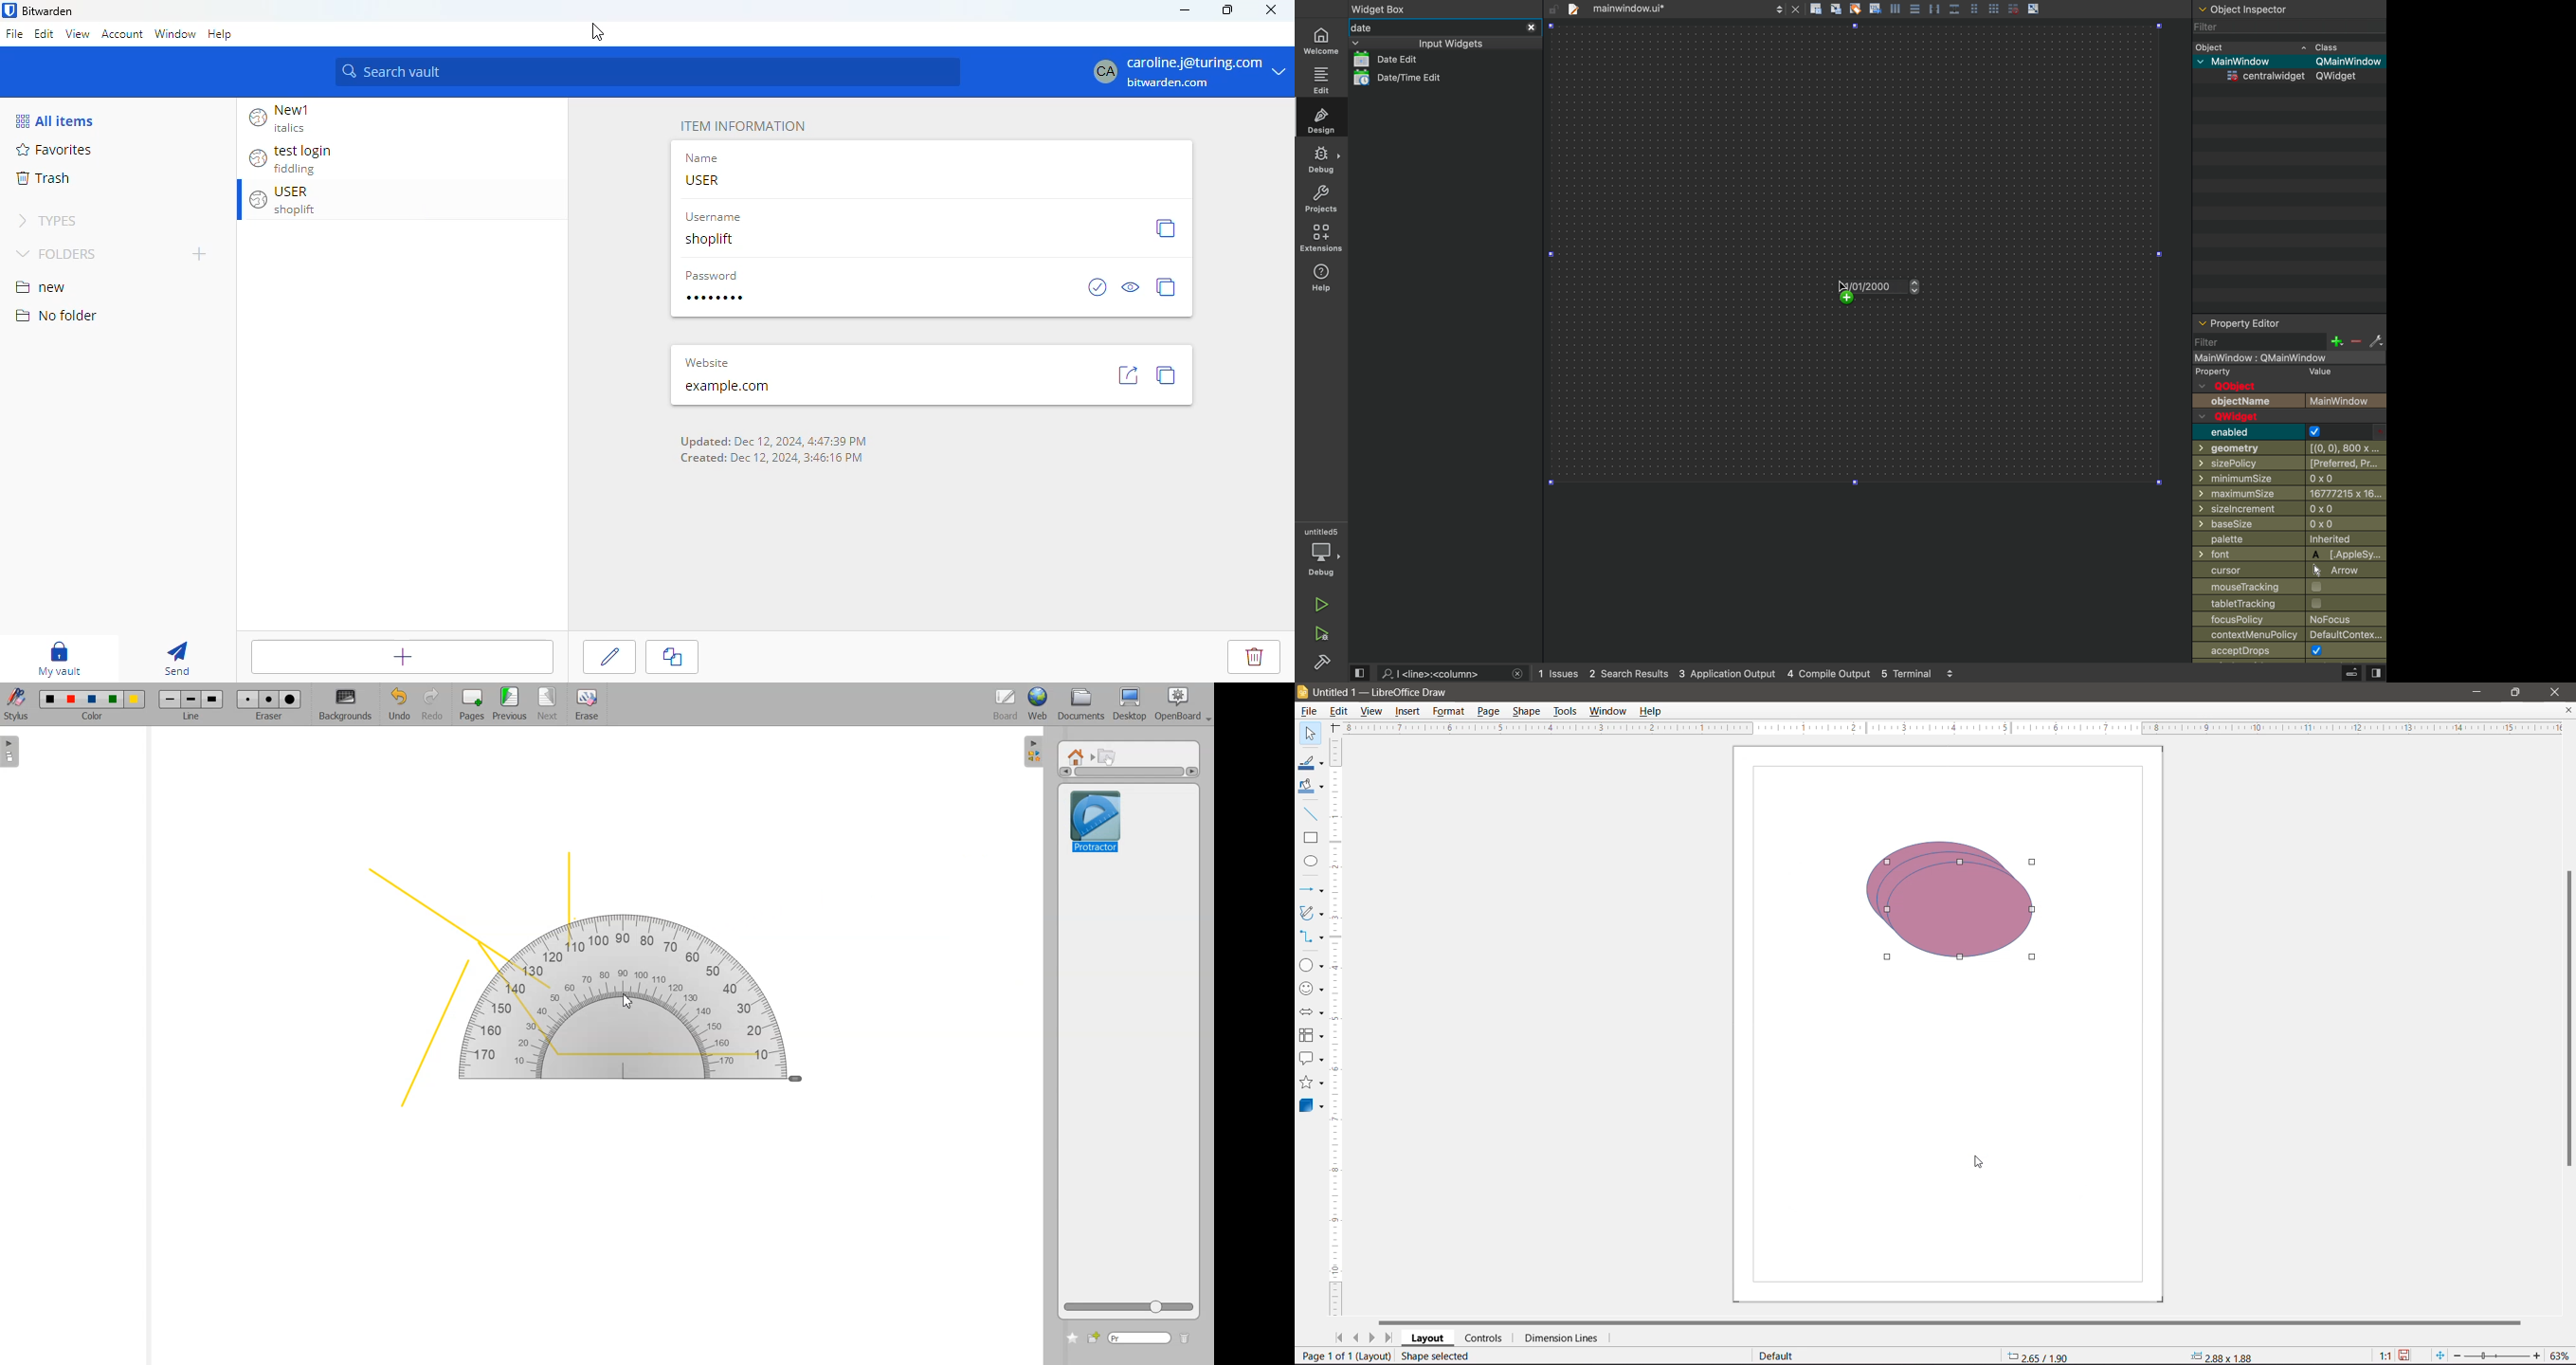 Image resolution: width=2576 pixels, height=1372 pixels. What do you see at coordinates (628, 1000) in the screenshot?
I see `Cursor` at bounding box center [628, 1000].